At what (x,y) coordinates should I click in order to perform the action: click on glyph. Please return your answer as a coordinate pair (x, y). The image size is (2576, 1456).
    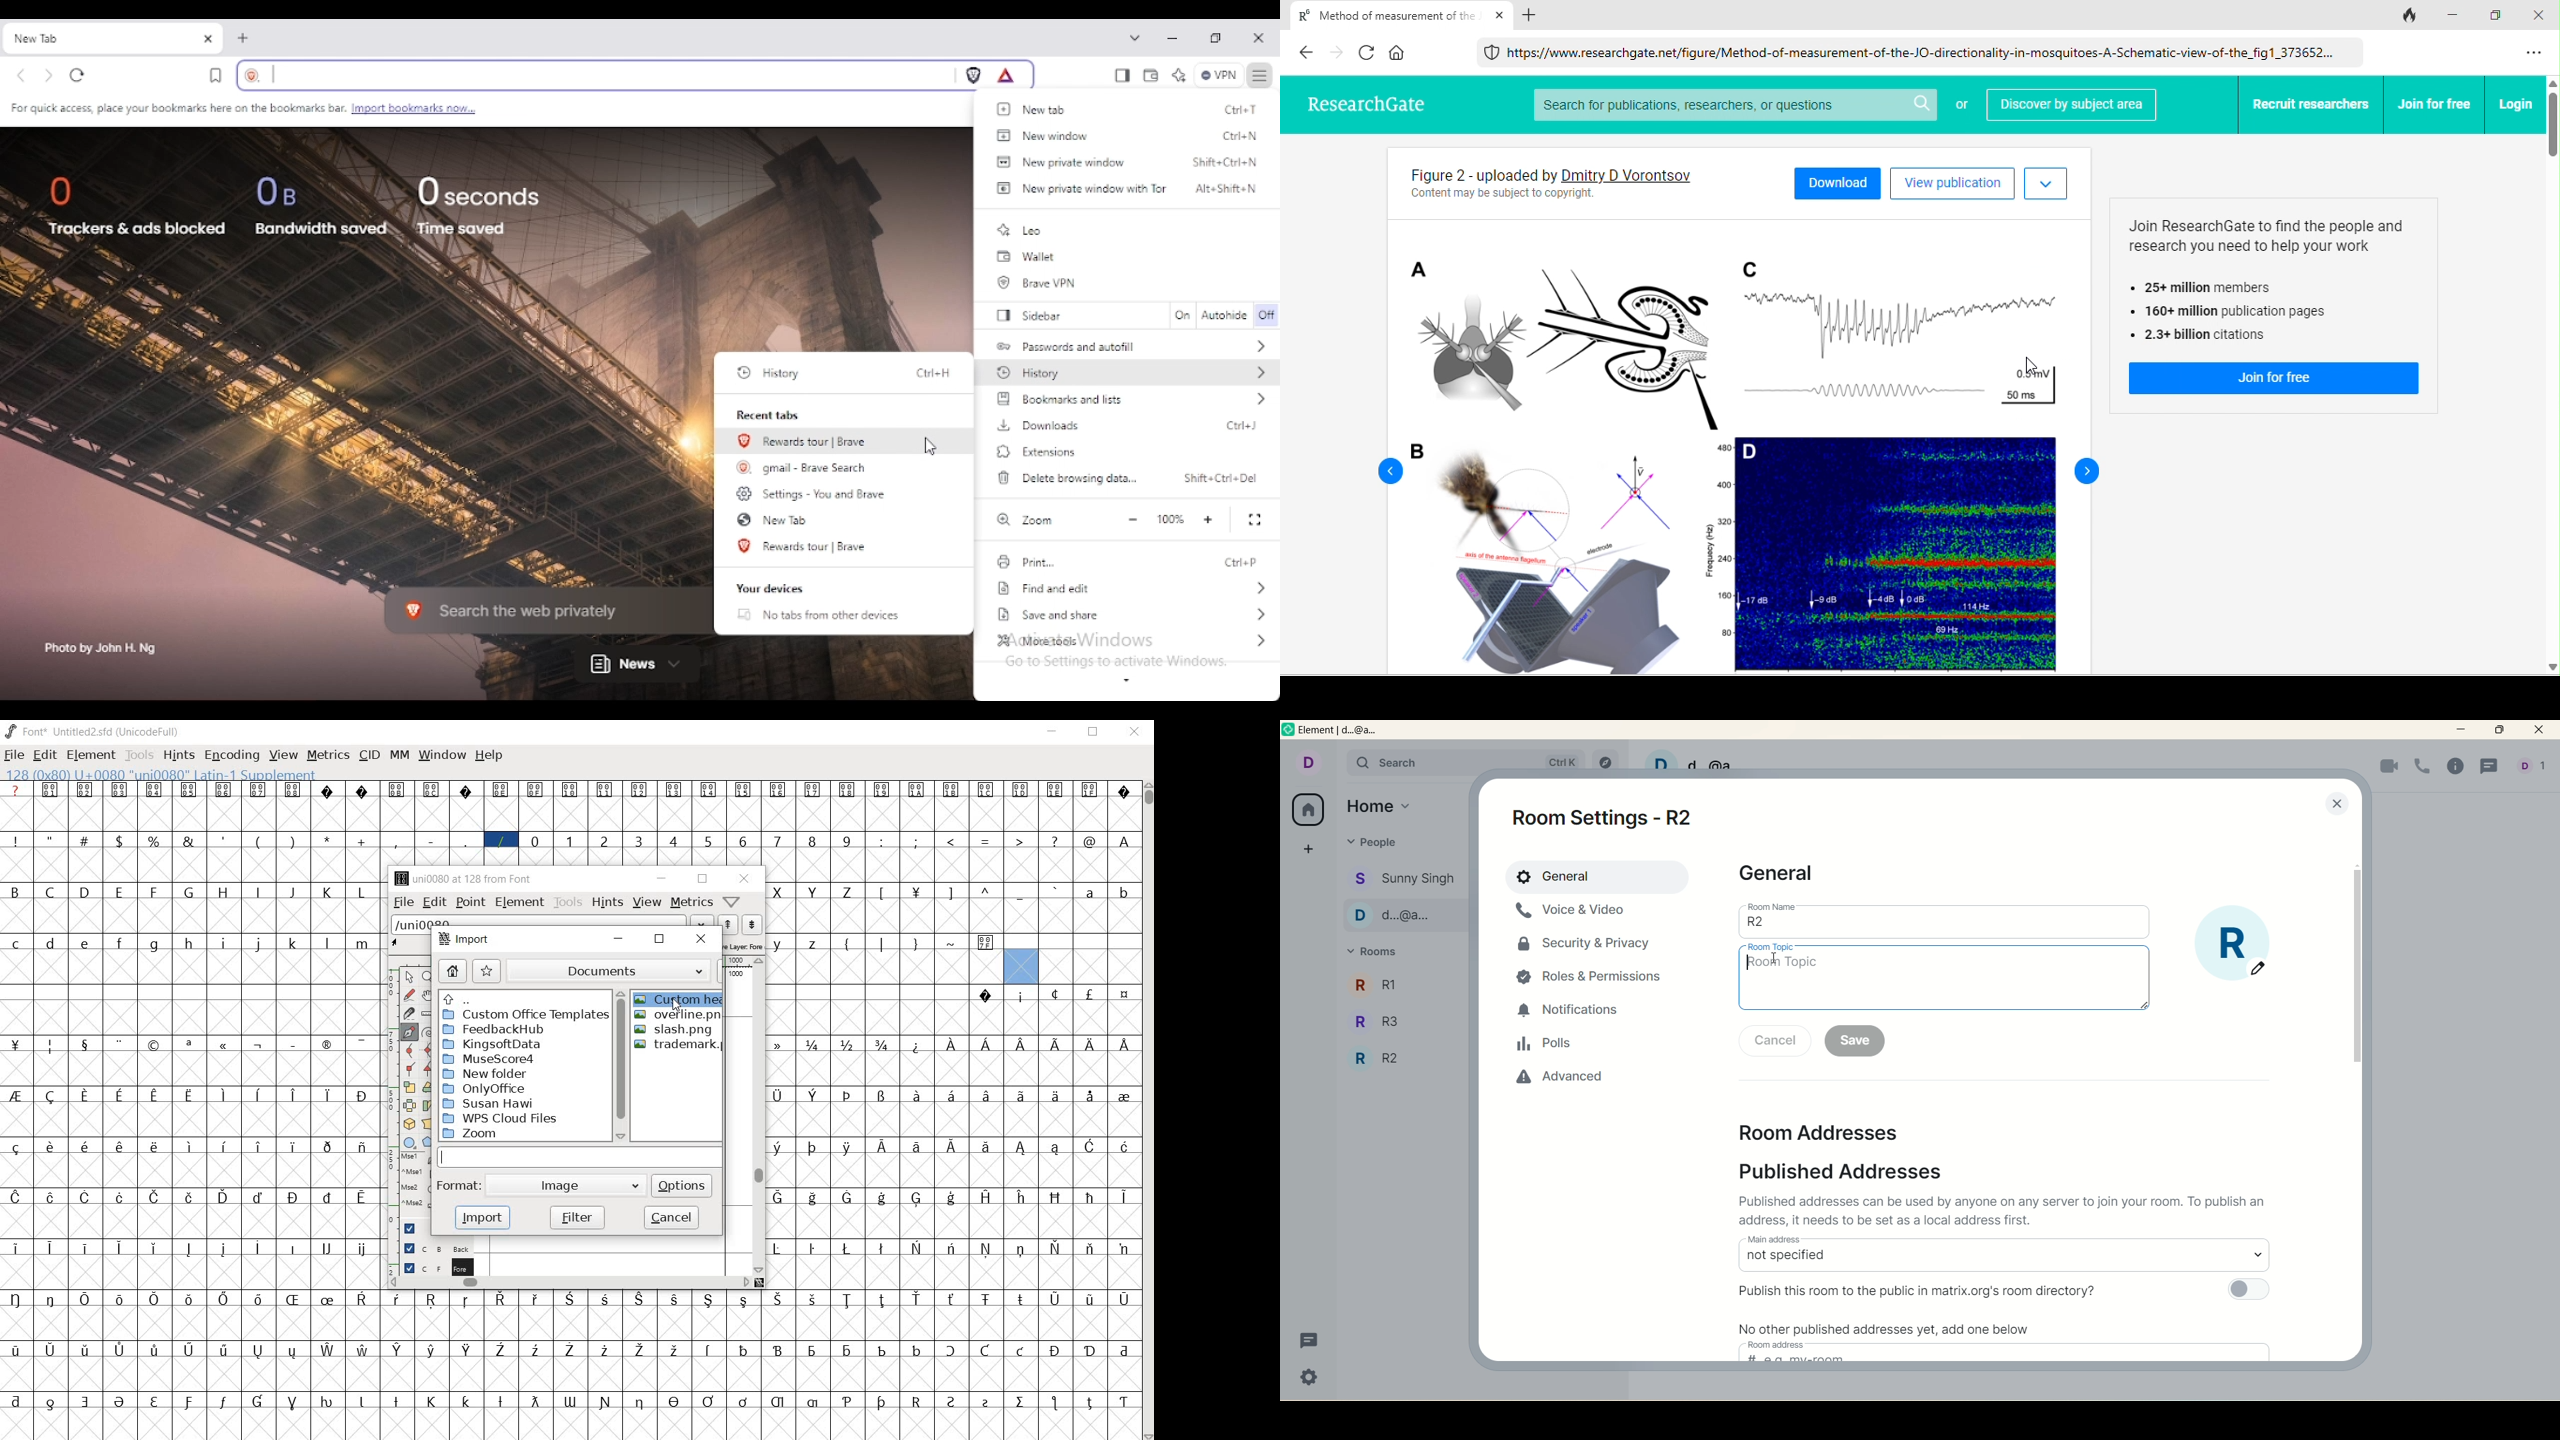
    Looking at the image, I should click on (1125, 895).